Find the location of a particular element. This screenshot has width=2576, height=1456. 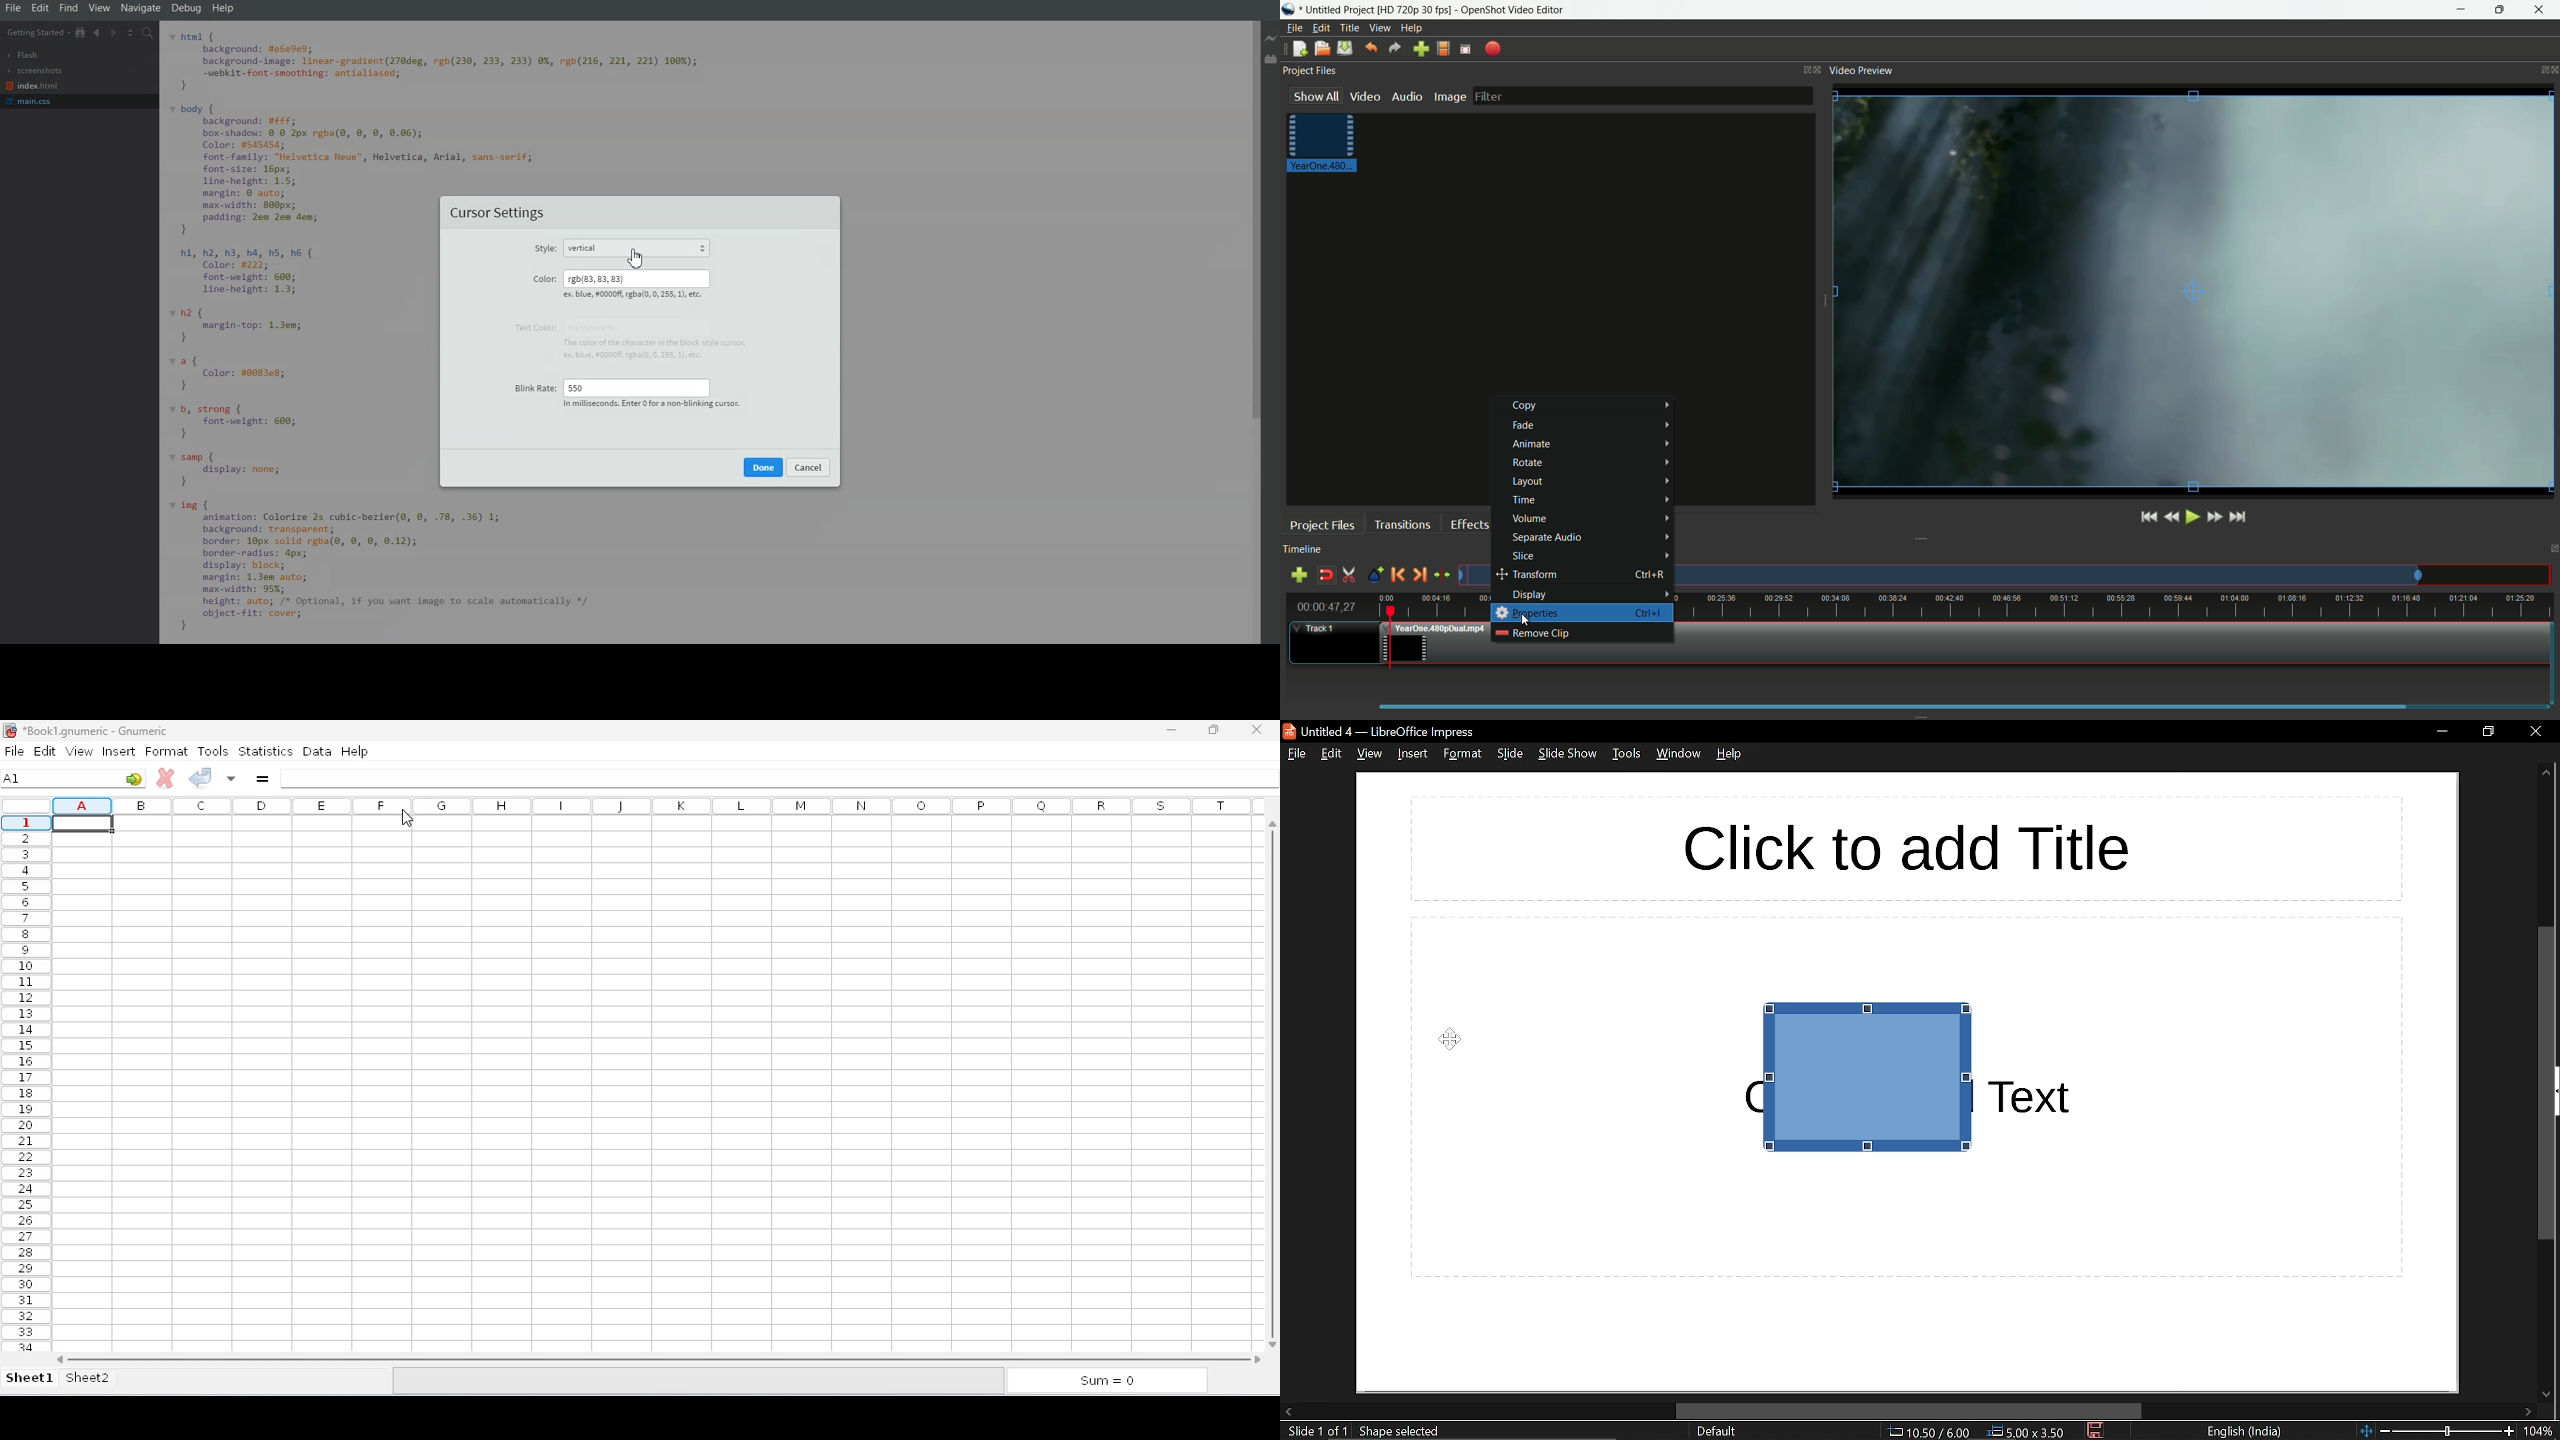

cursor is located at coordinates (1525, 621).